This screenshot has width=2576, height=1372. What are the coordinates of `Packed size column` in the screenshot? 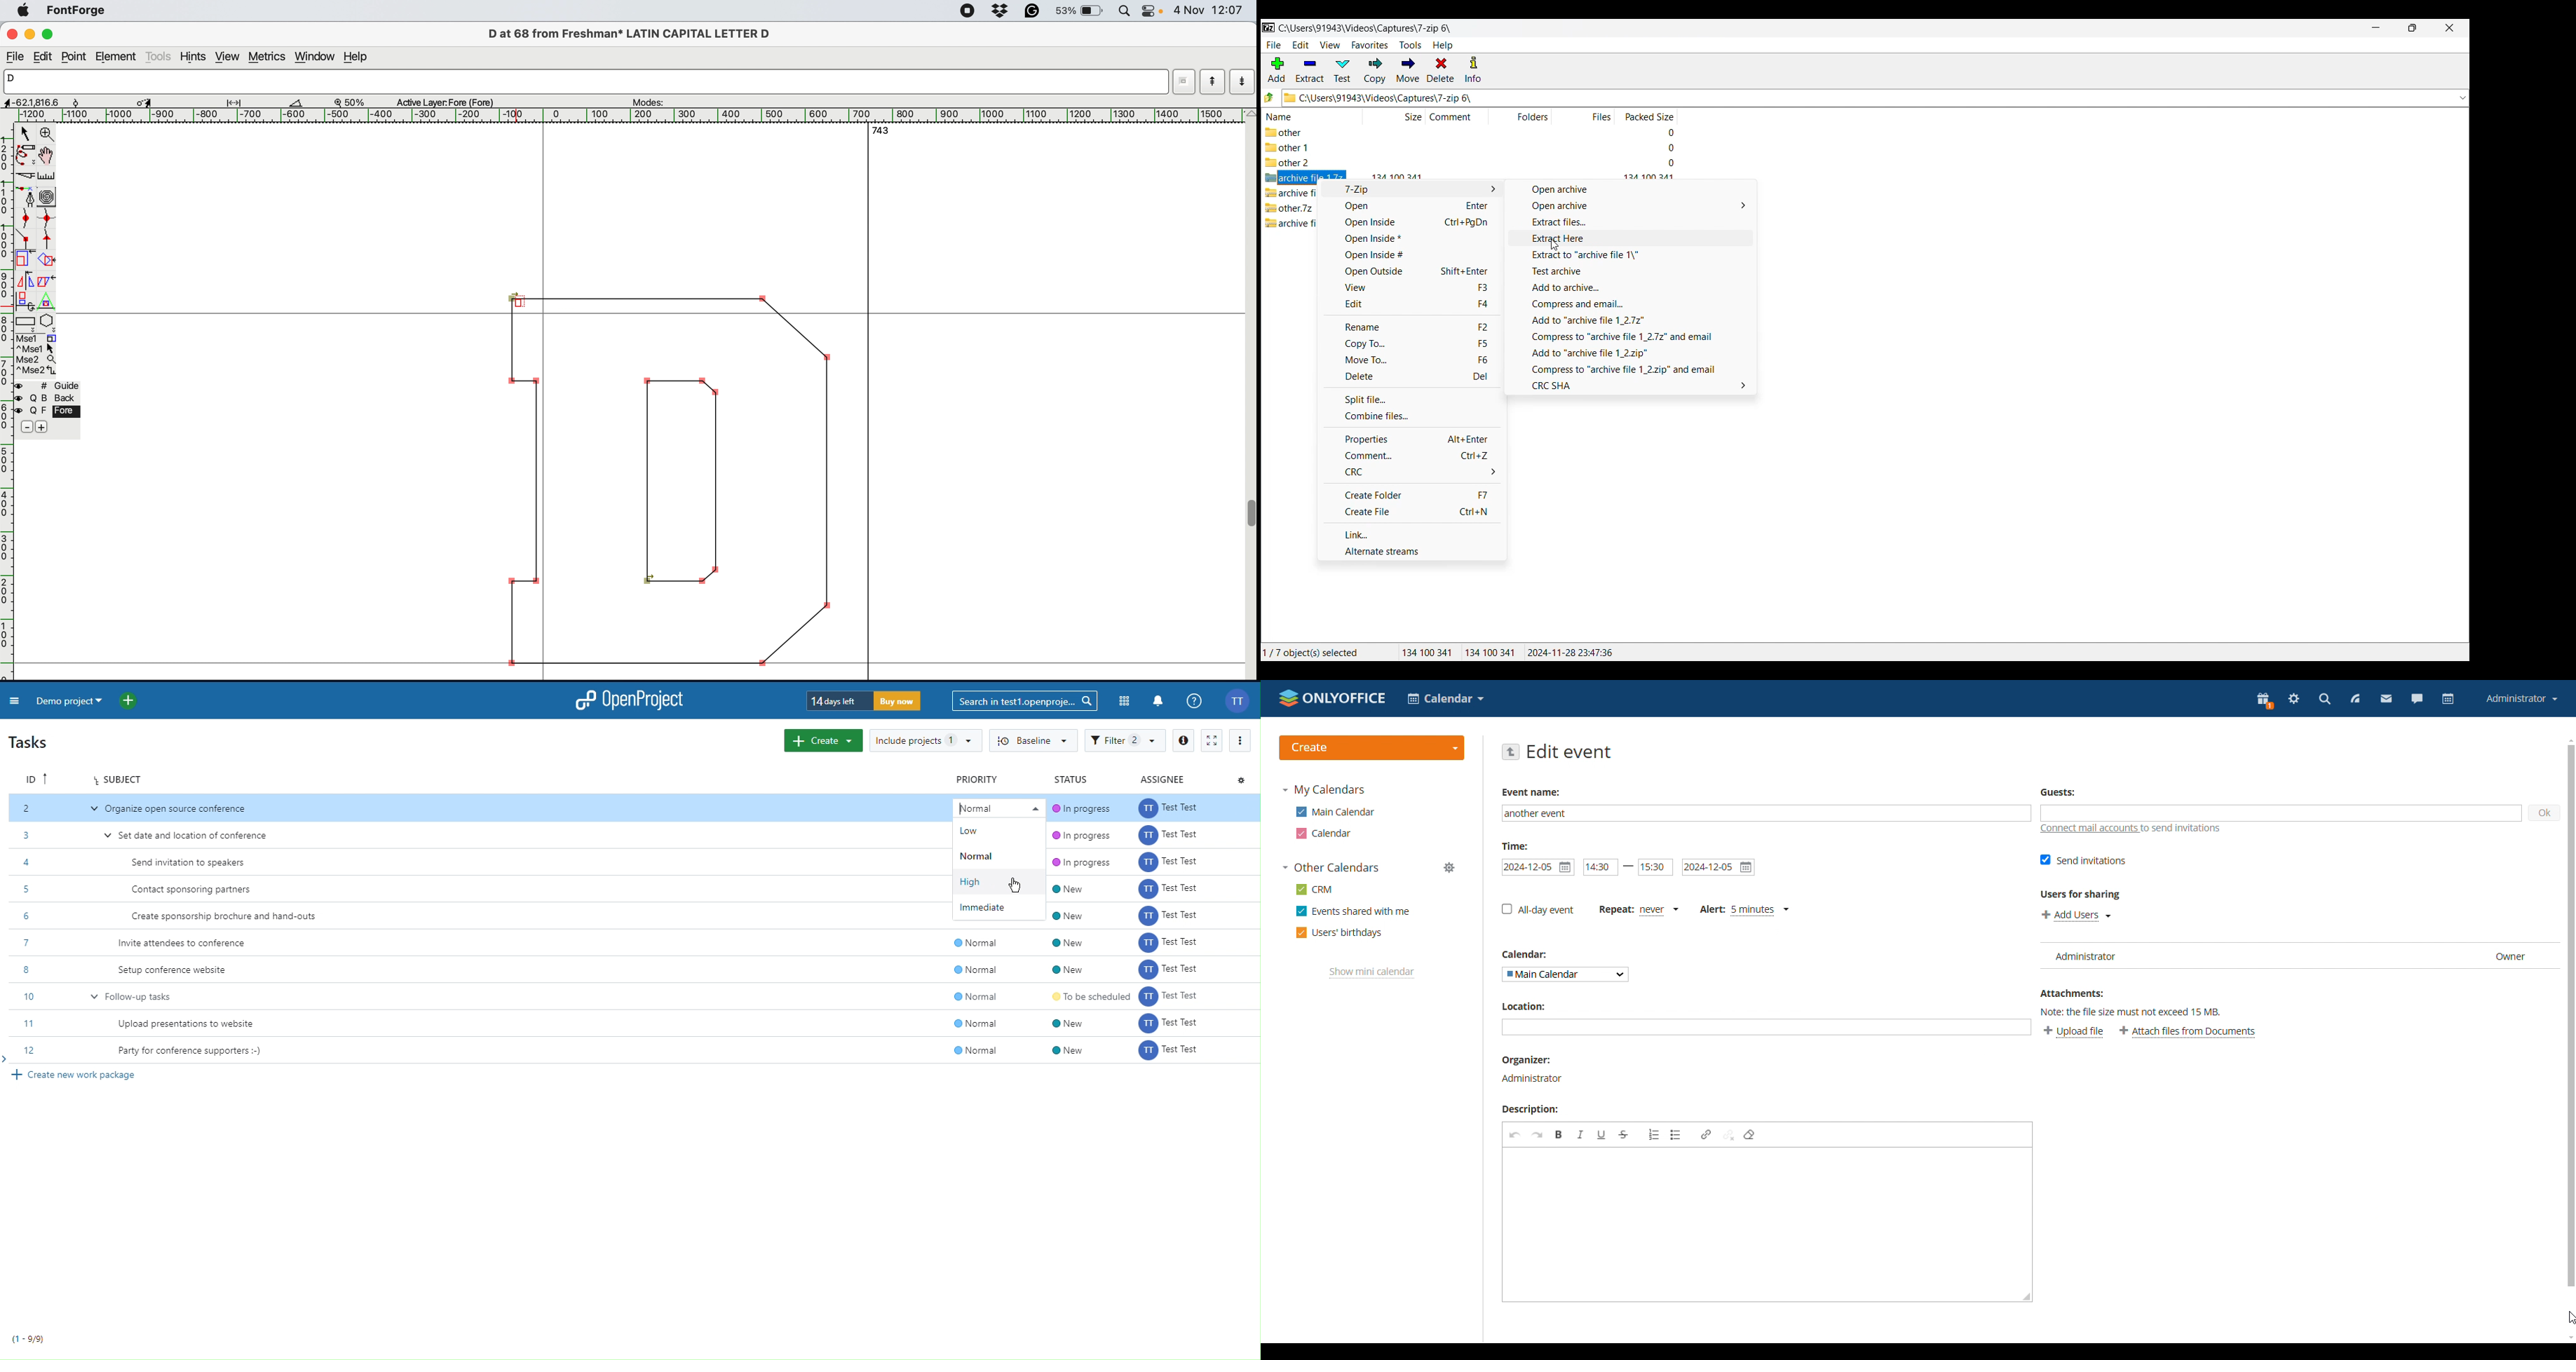 It's located at (1647, 116).